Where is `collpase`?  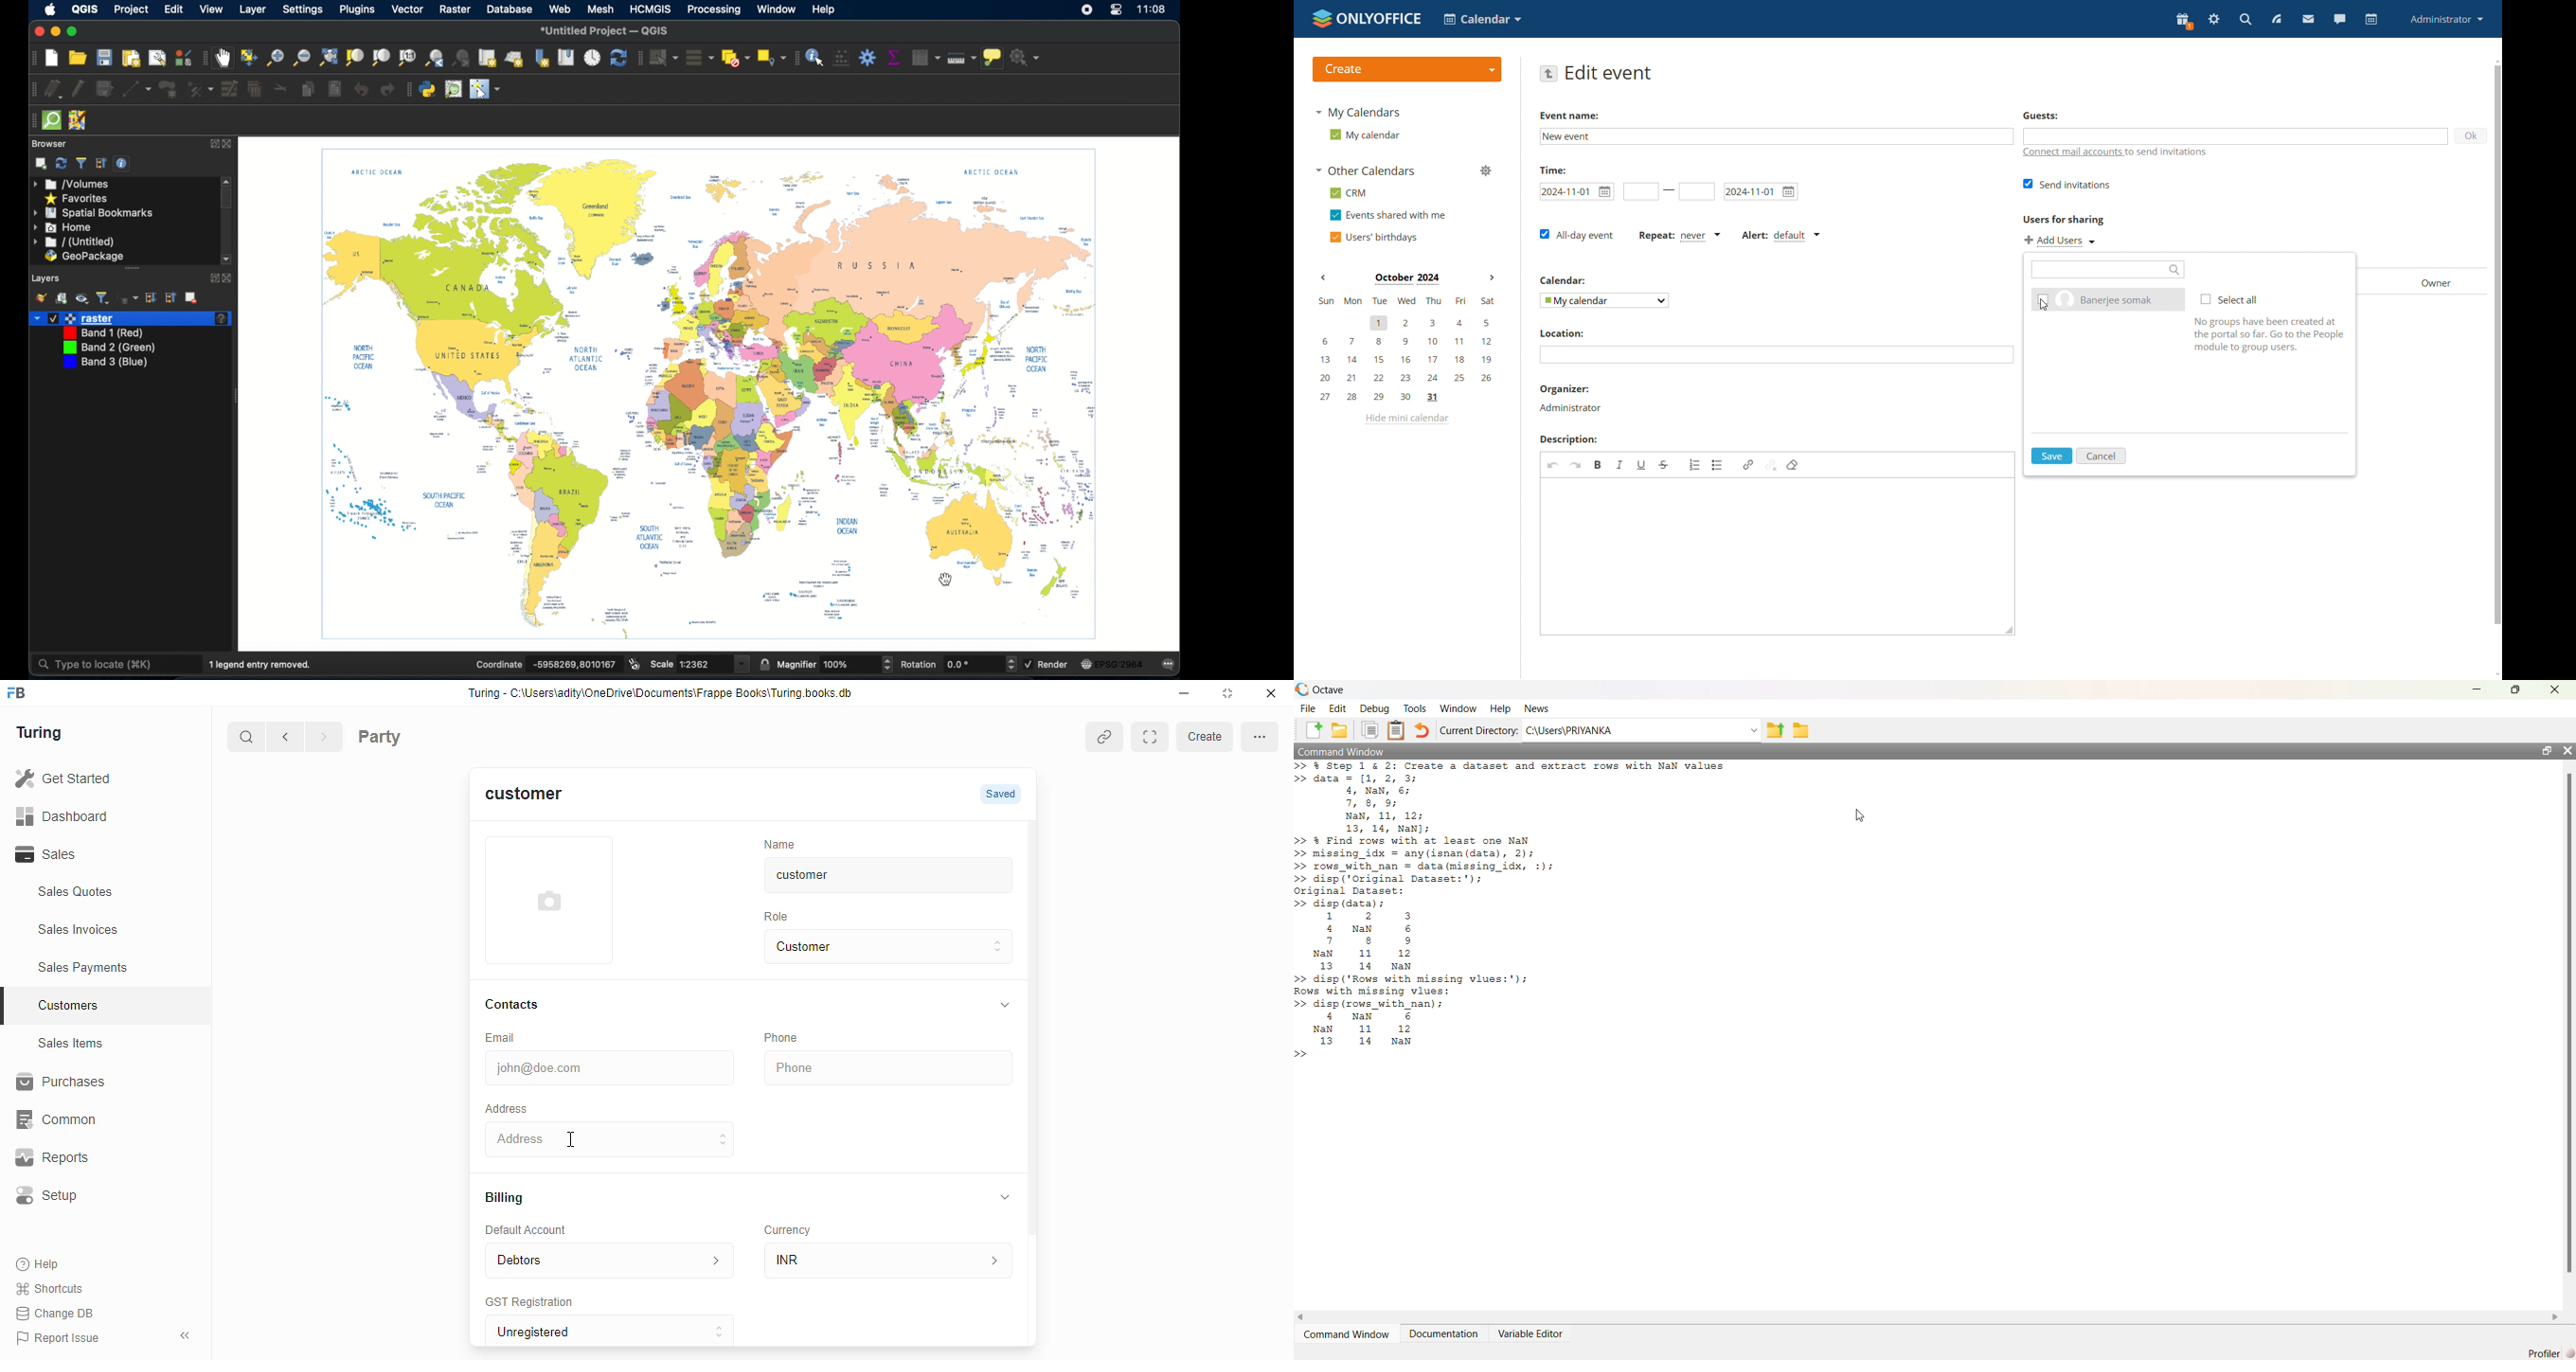
collpase is located at coordinates (185, 1335).